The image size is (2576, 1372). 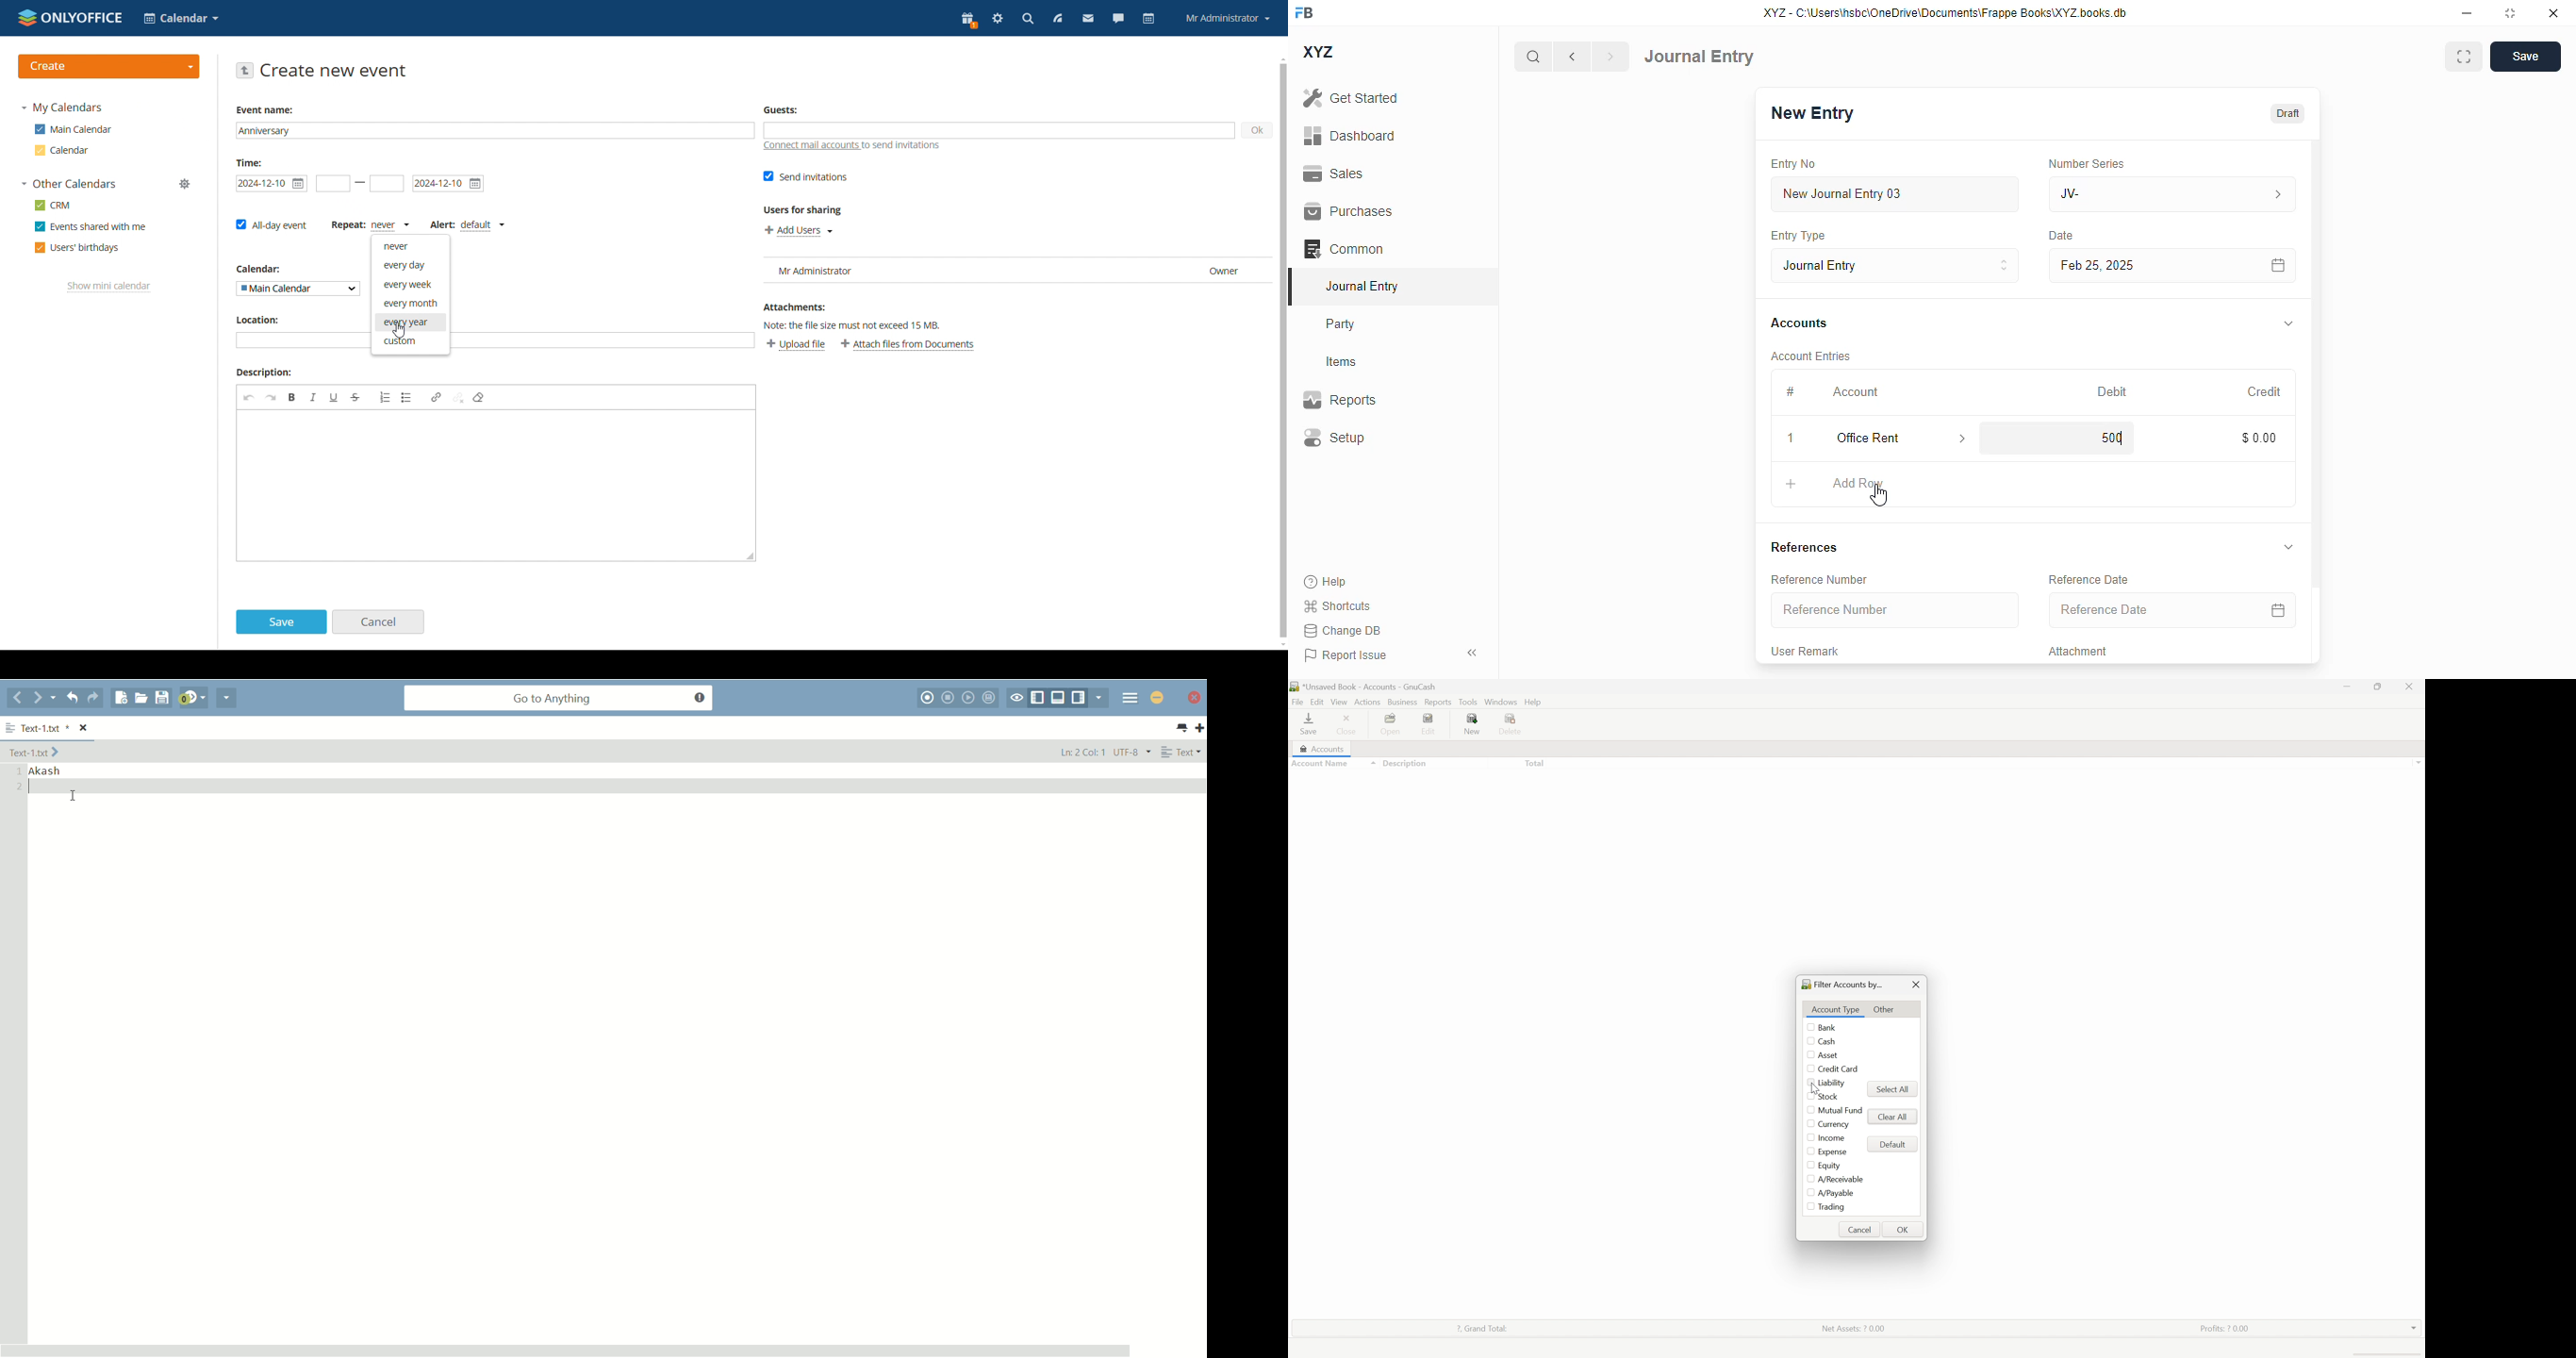 What do you see at coordinates (2266, 392) in the screenshot?
I see `credit` at bounding box center [2266, 392].